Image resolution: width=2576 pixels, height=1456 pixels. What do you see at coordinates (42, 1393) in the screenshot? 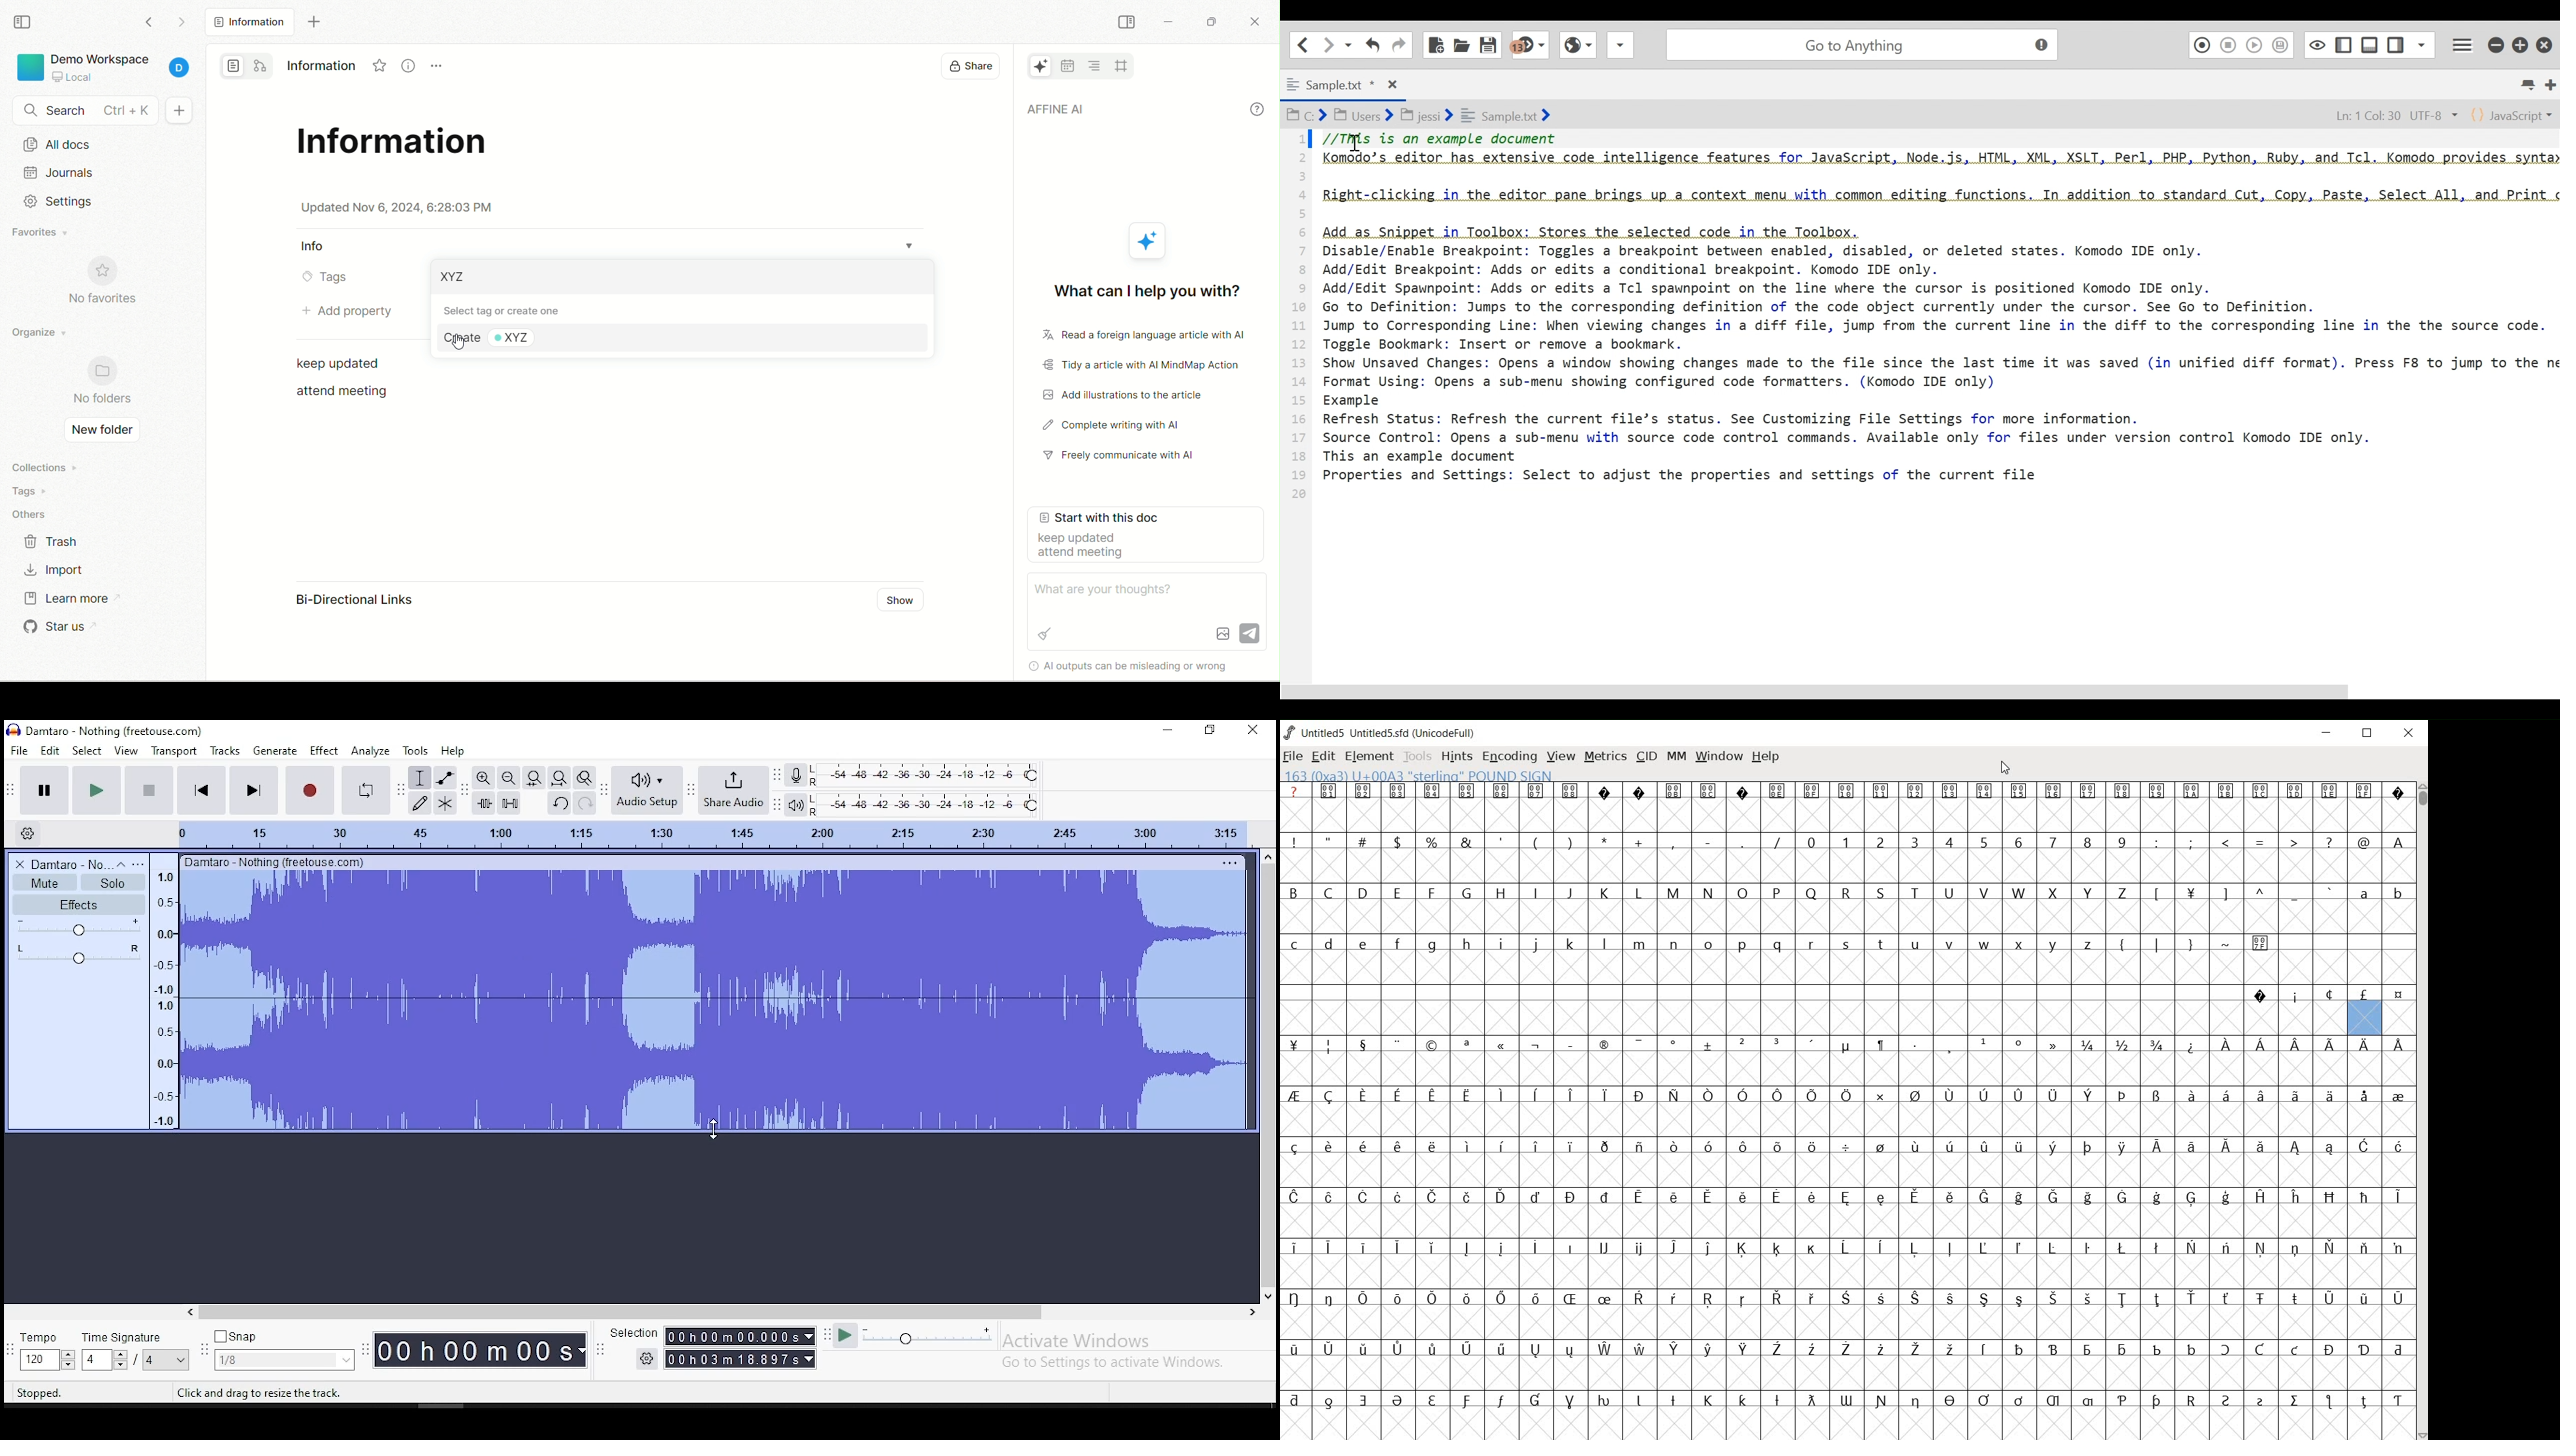
I see `Stopped.` at bounding box center [42, 1393].